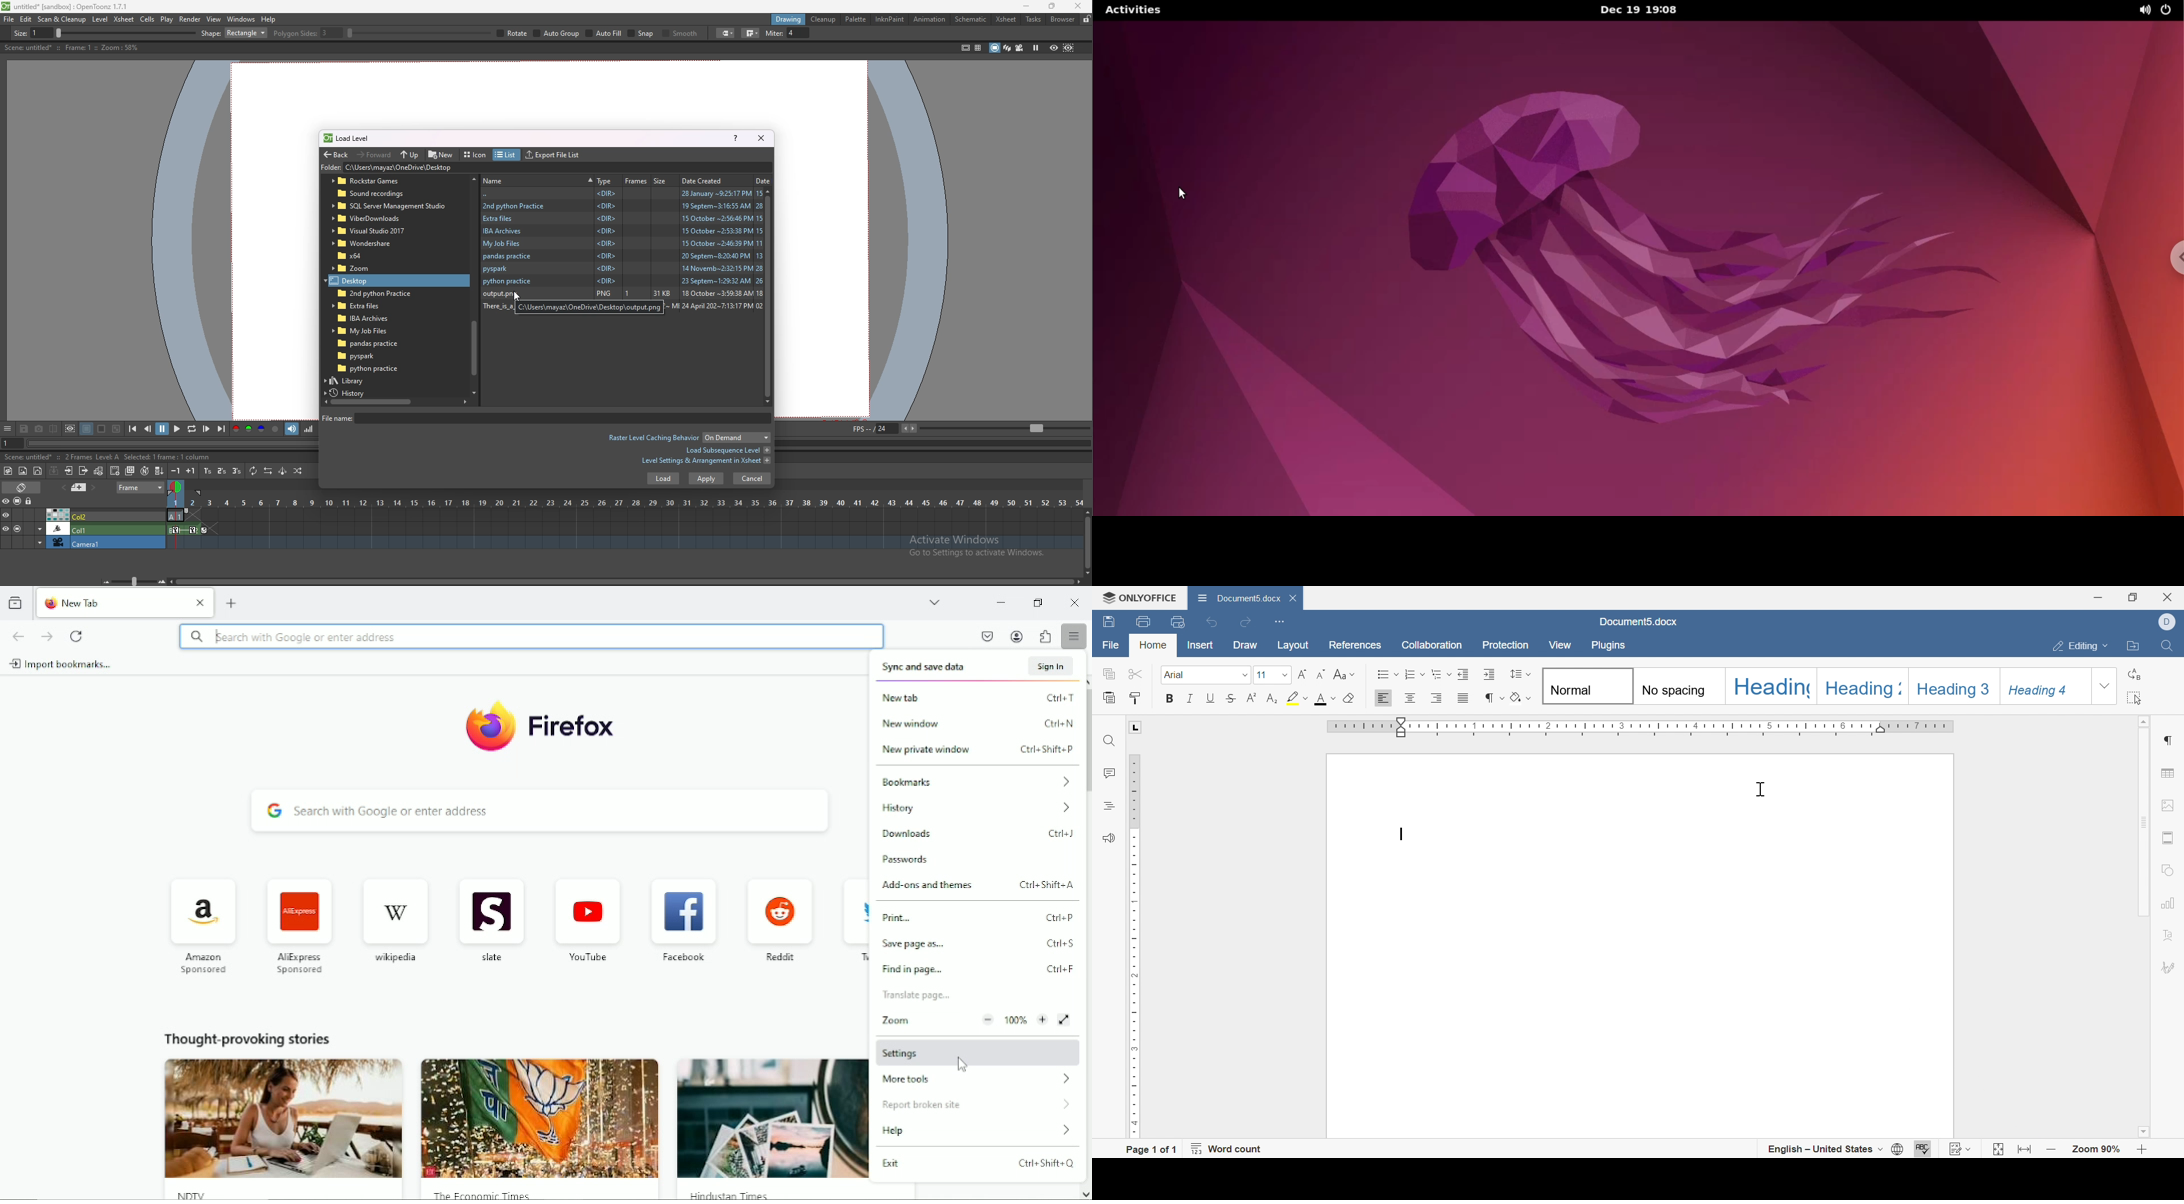 The image size is (2184, 1204). What do you see at coordinates (1411, 697) in the screenshot?
I see `align middle` at bounding box center [1411, 697].